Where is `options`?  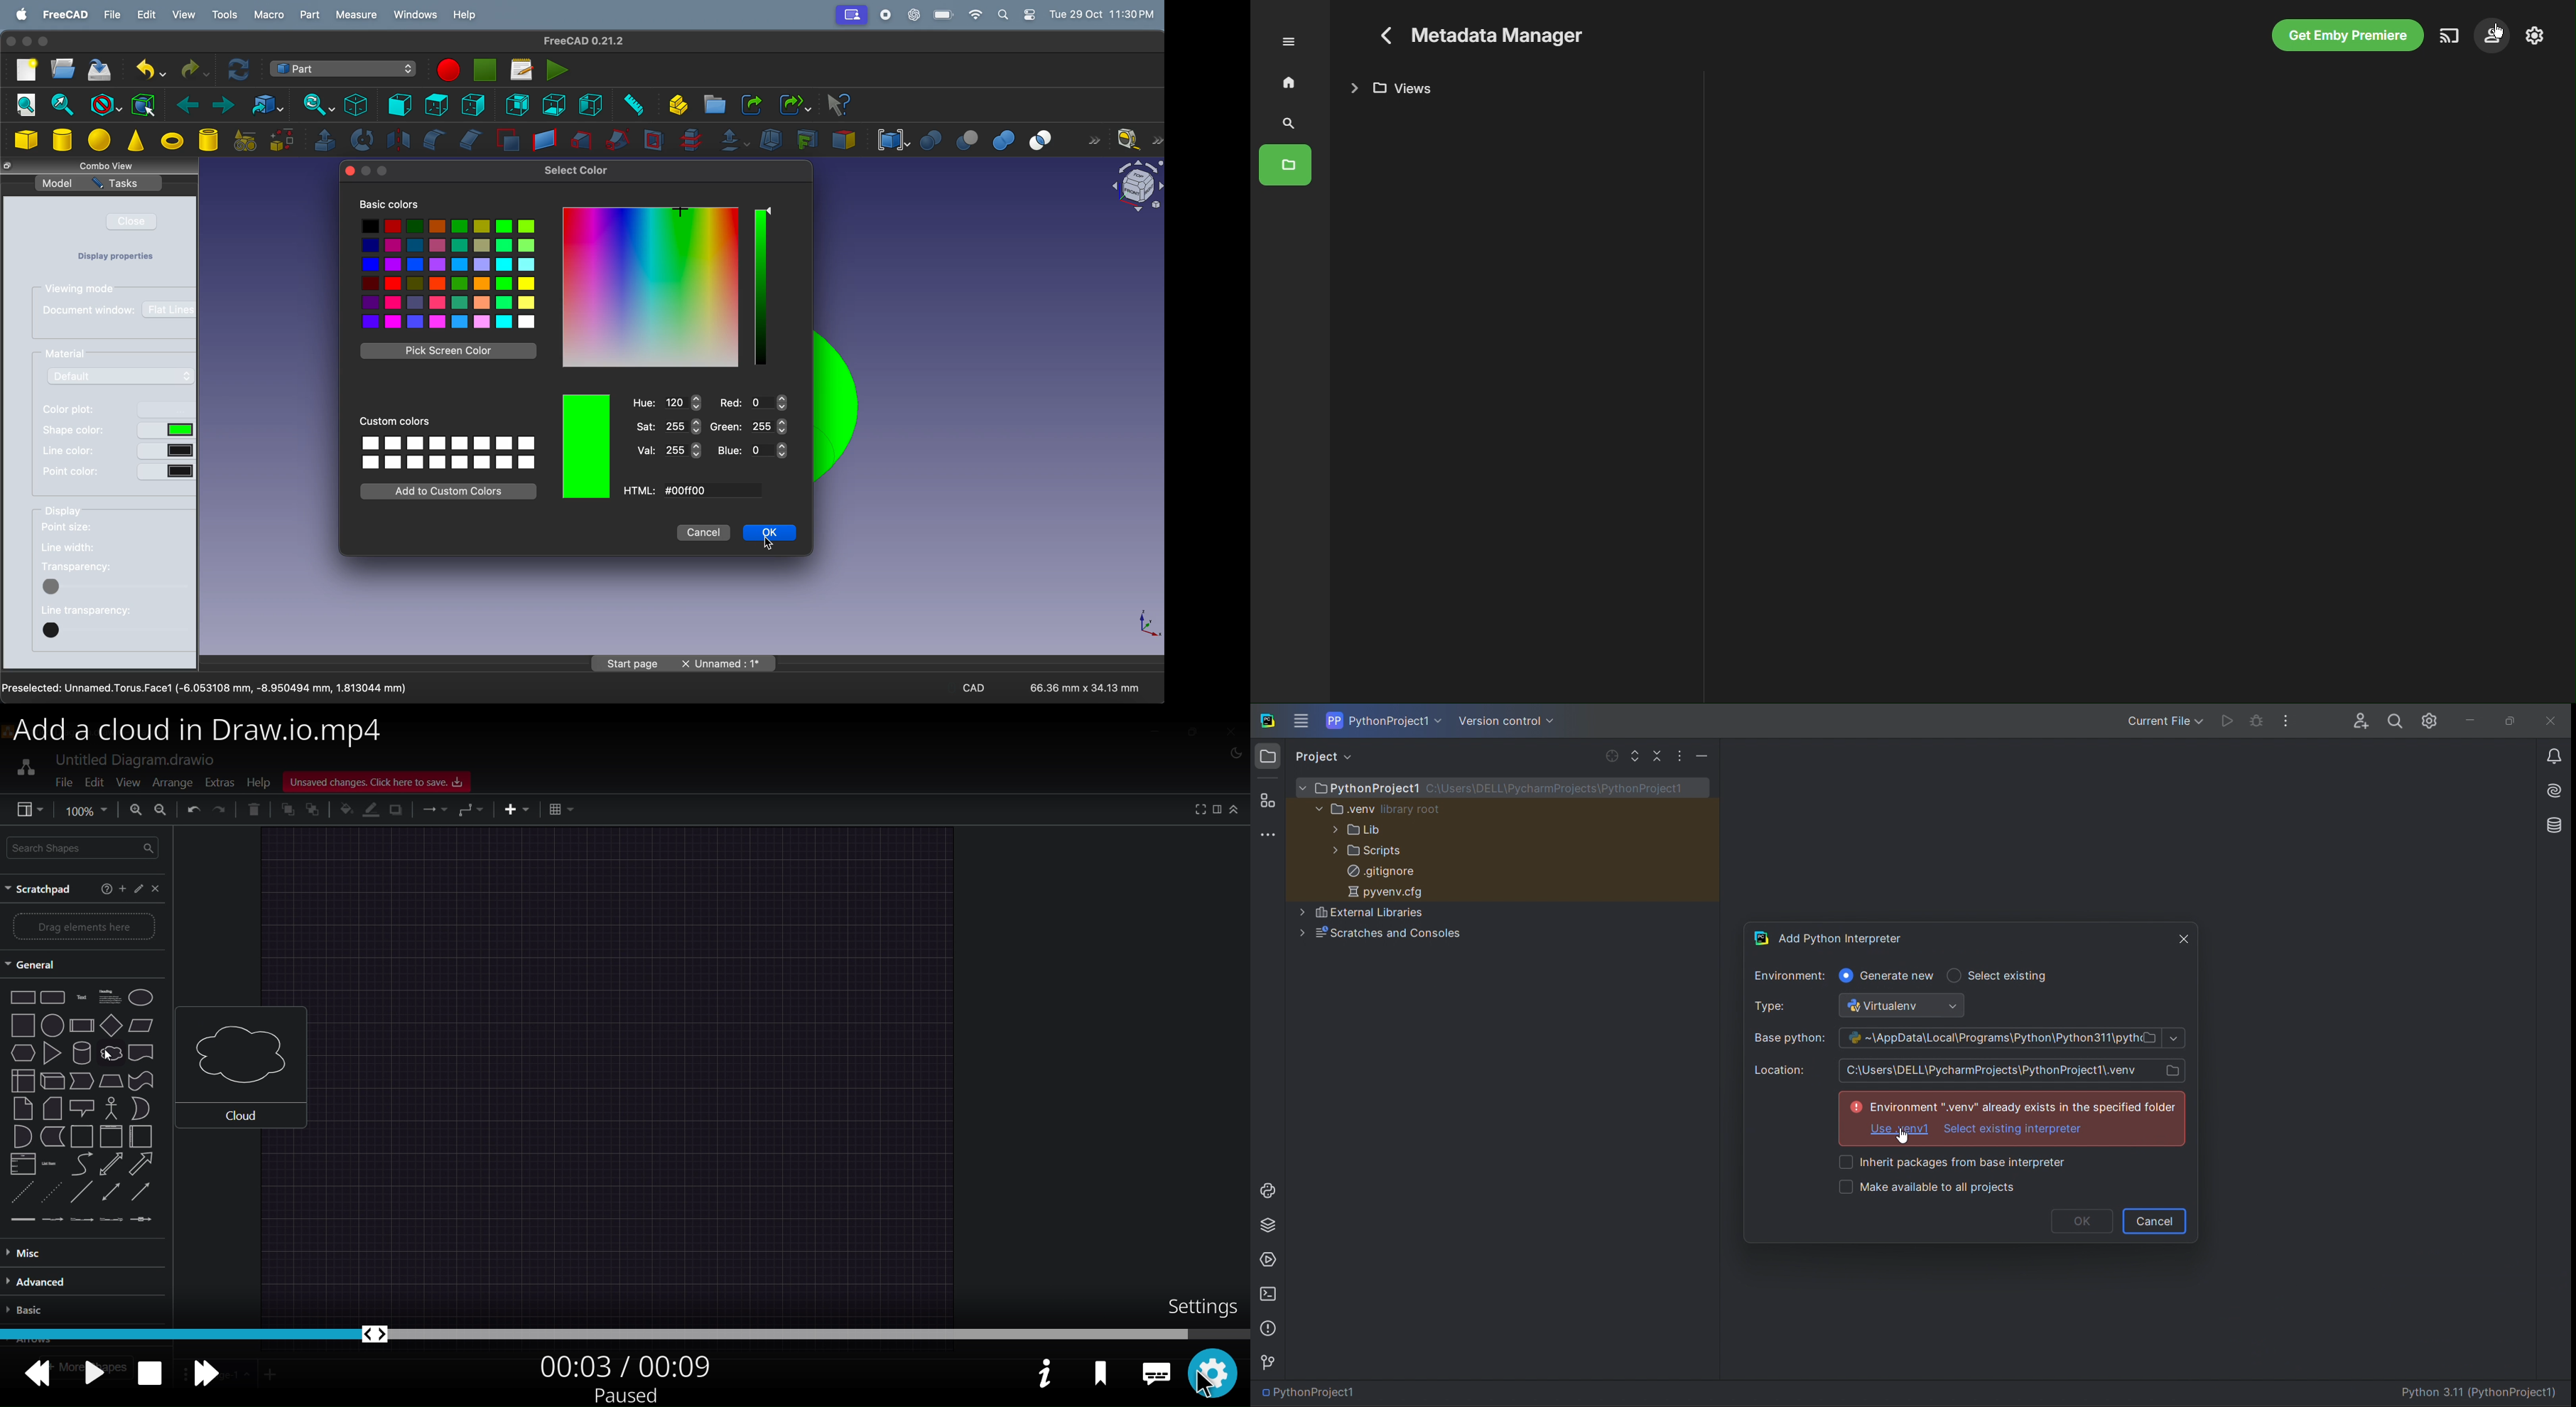 options is located at coordinates (1683, 756).